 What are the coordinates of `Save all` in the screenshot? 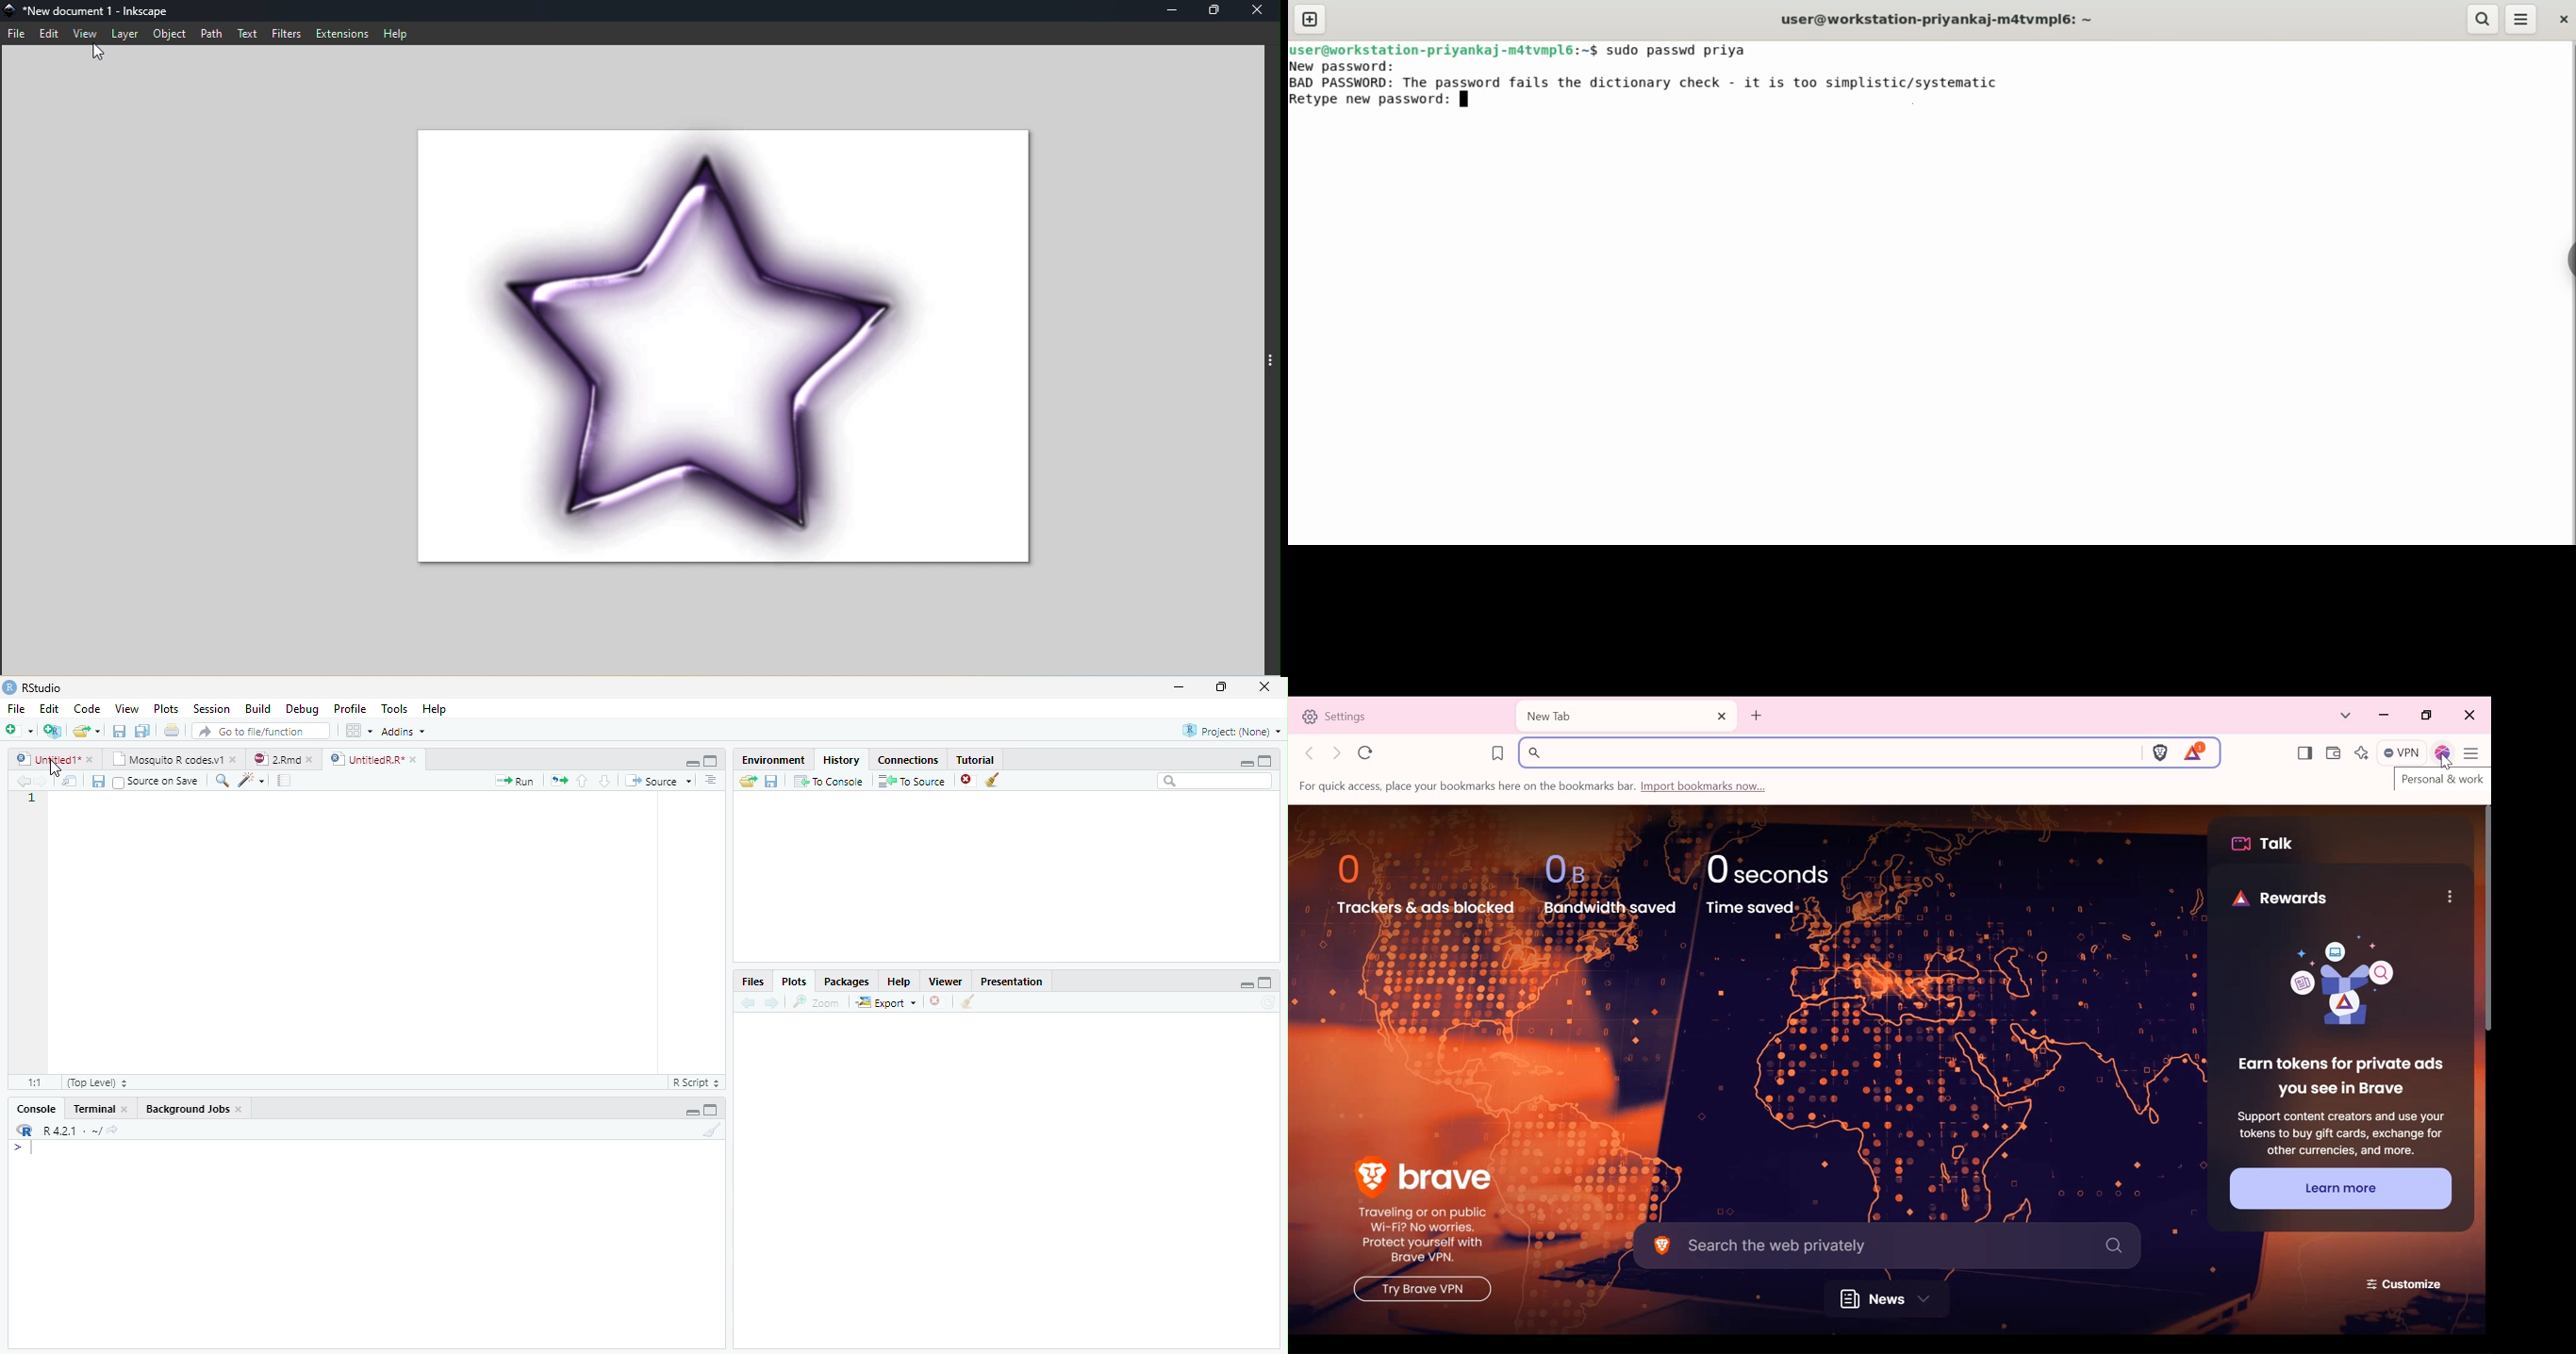 It's located at (102, 783).